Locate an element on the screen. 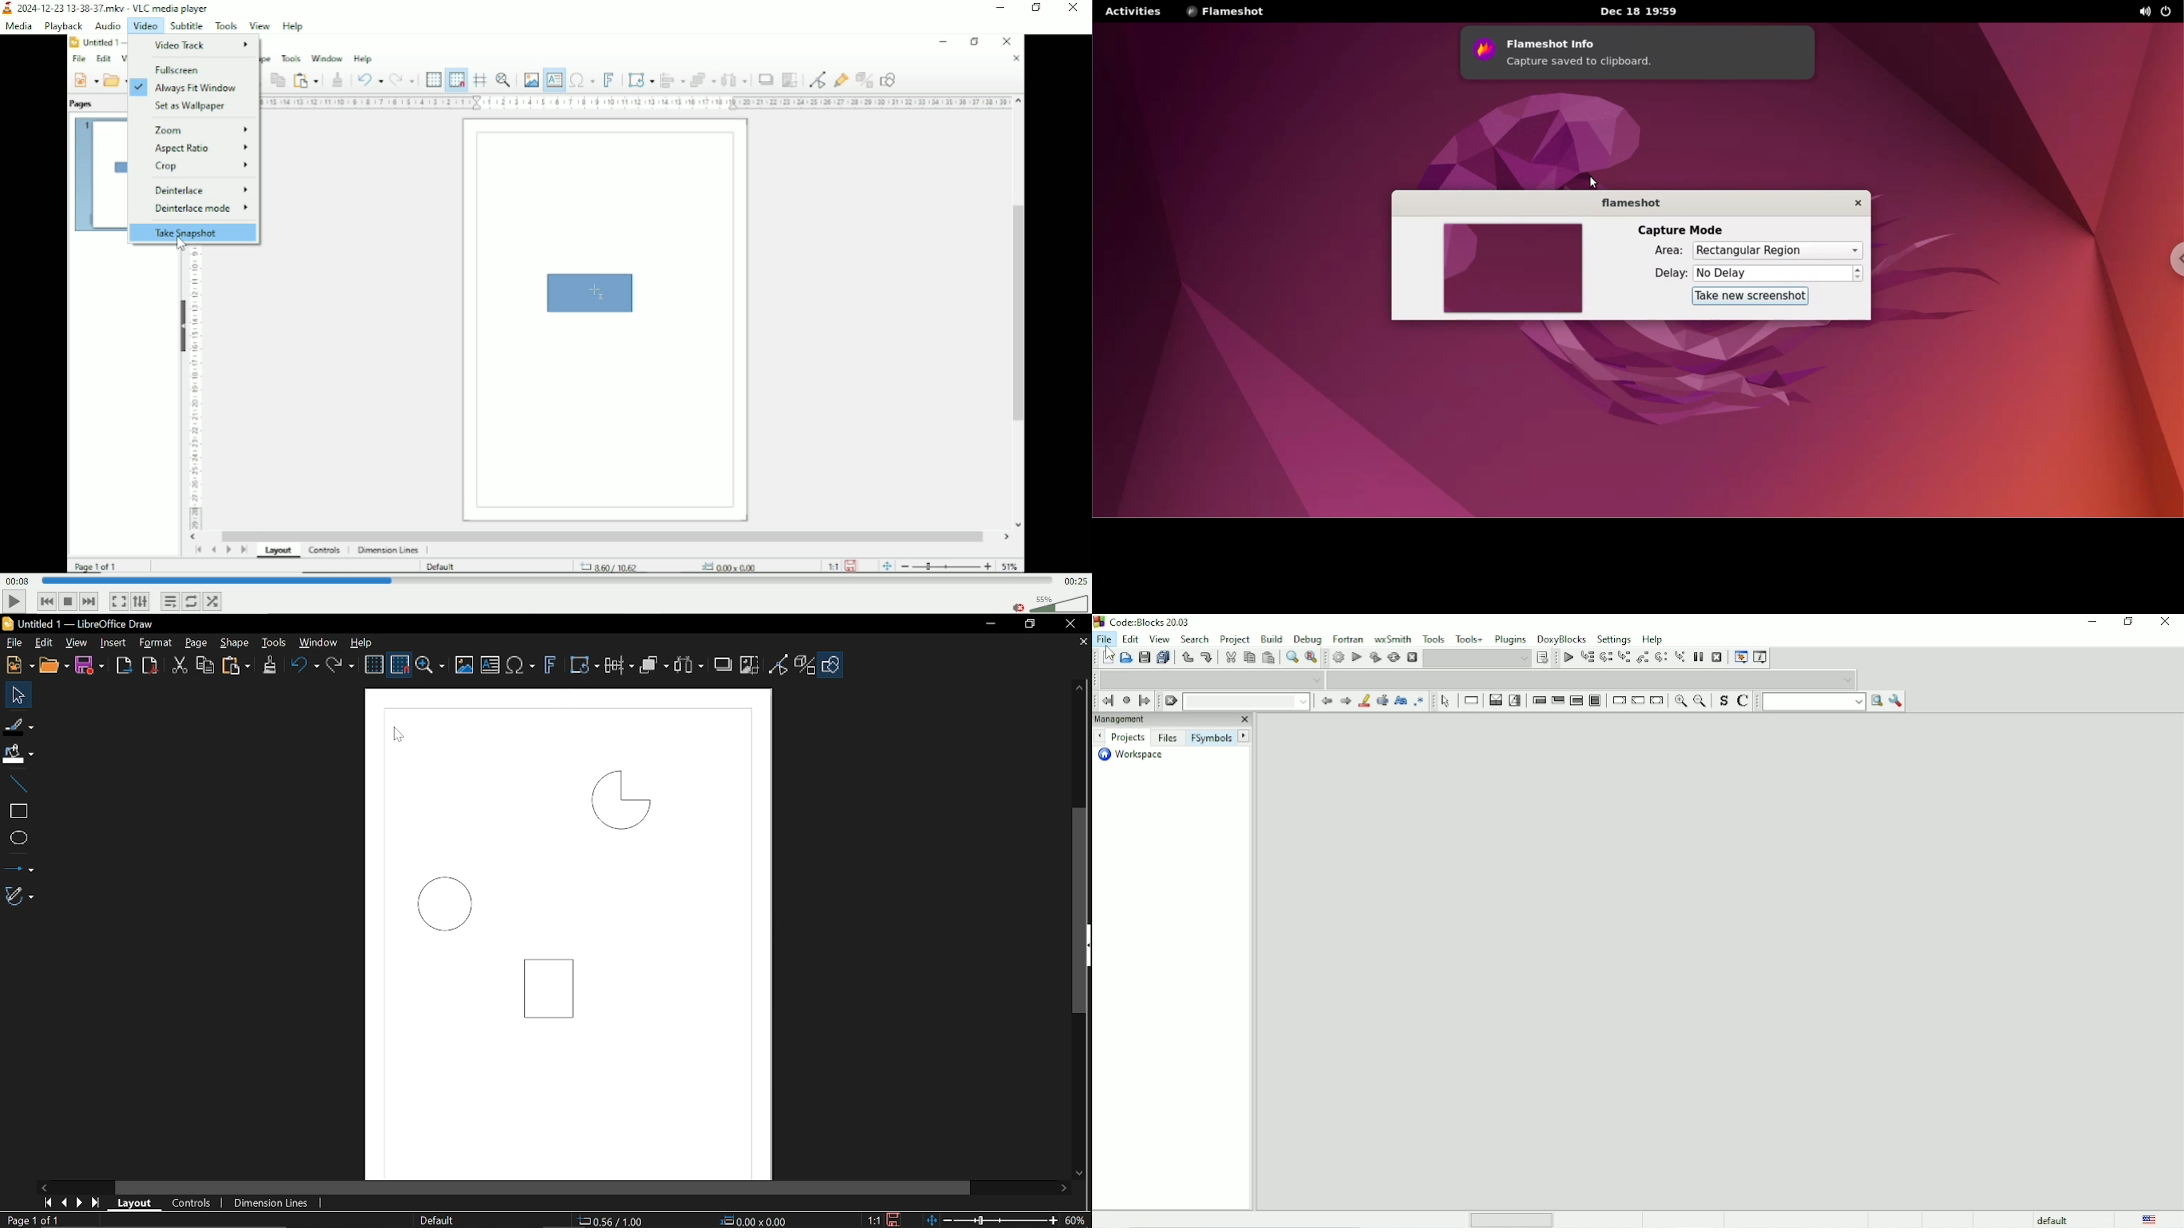 Image resolution: width=2184 pixels, height=1232 pixels. Zoom is located at coordinates (432, 665).